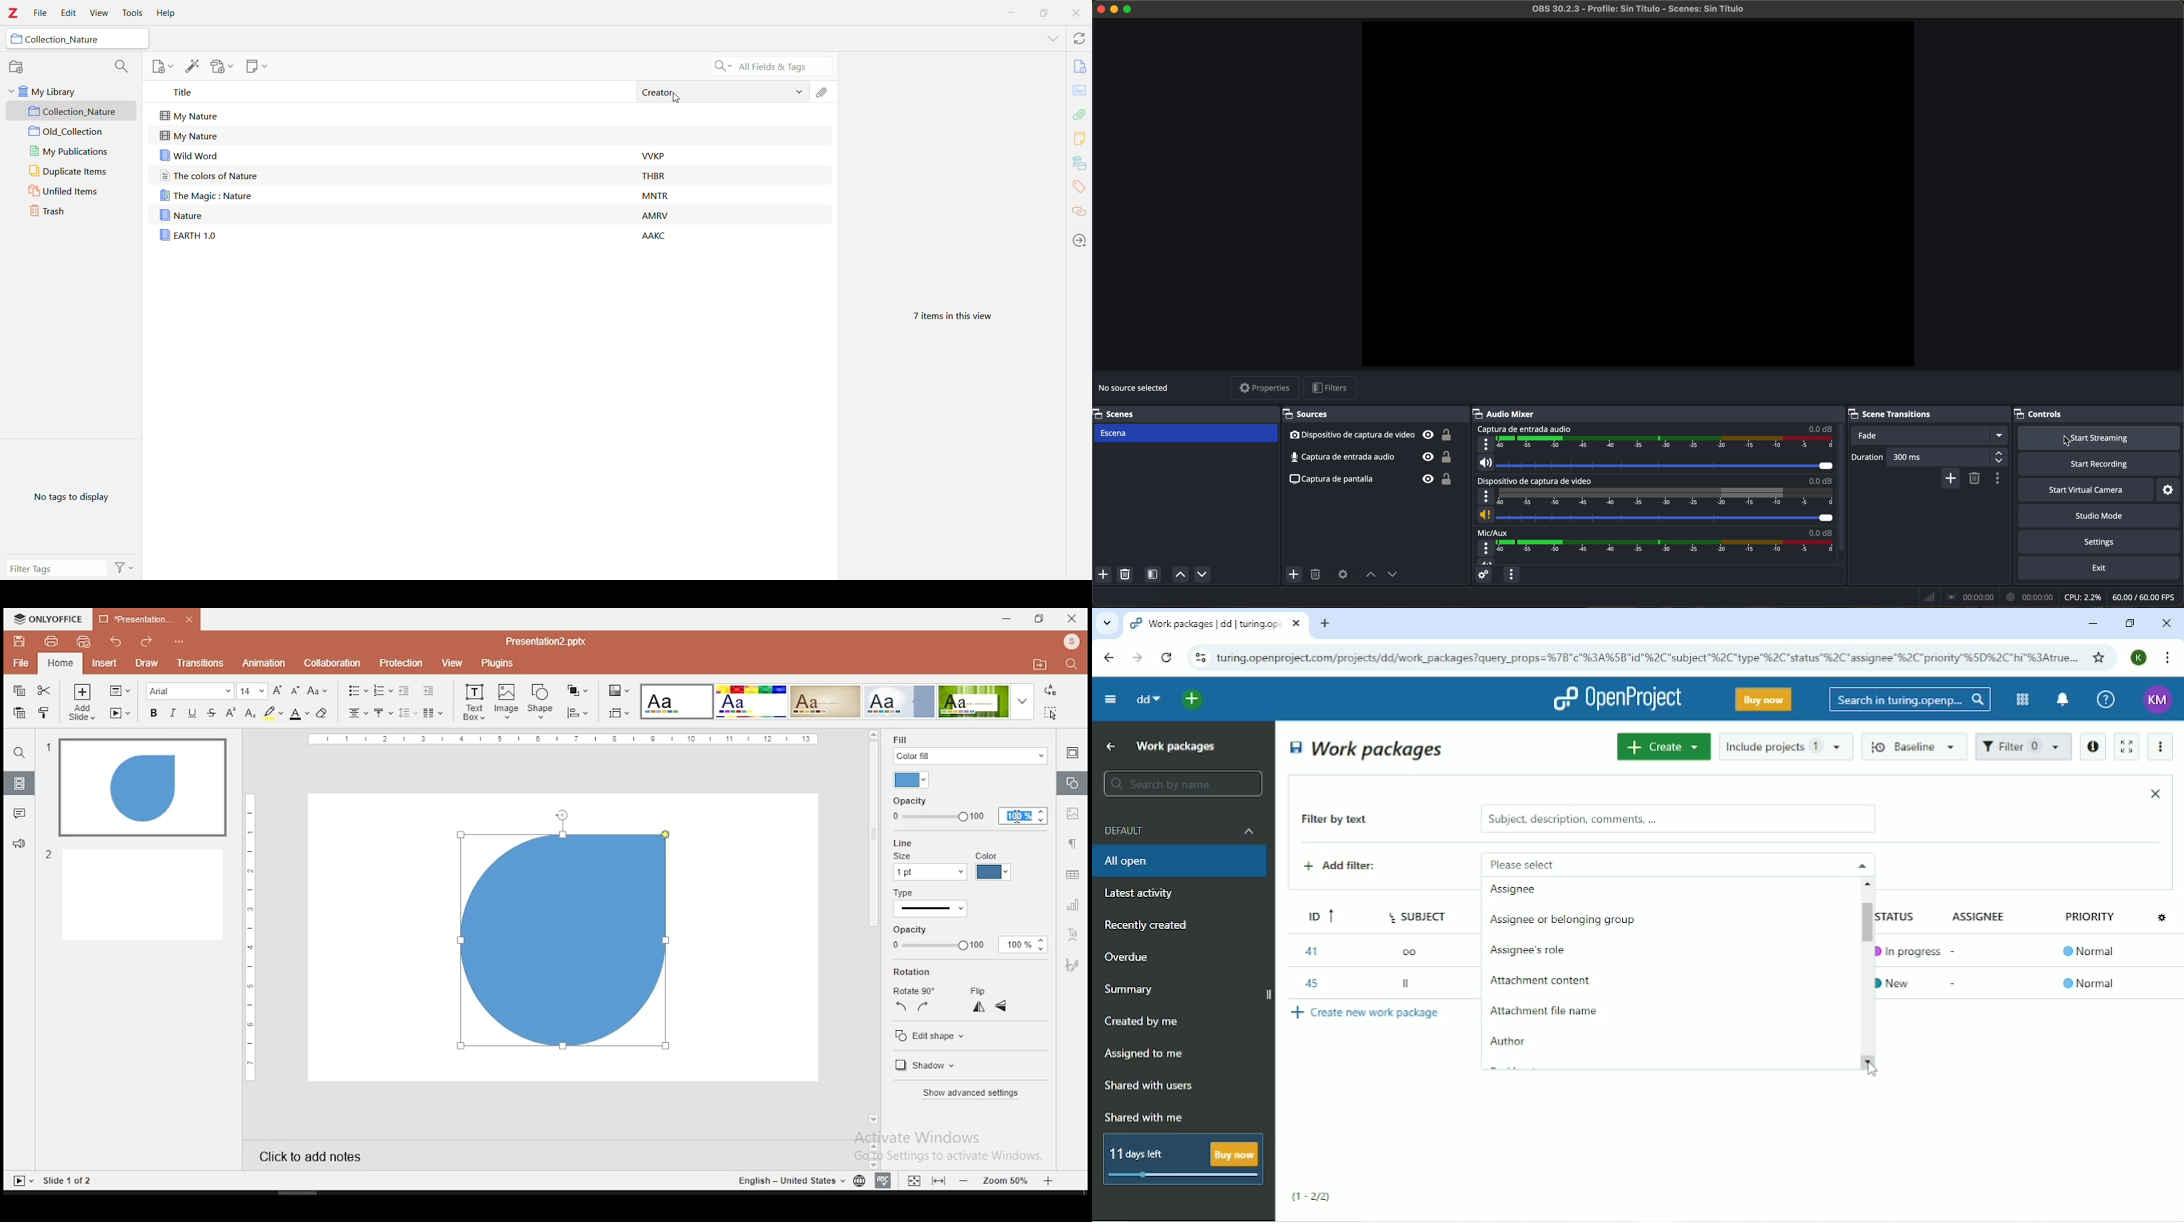  Describe the element at coordinates (981, 1009) in the screenshot. I see `flip vertical` at that location.